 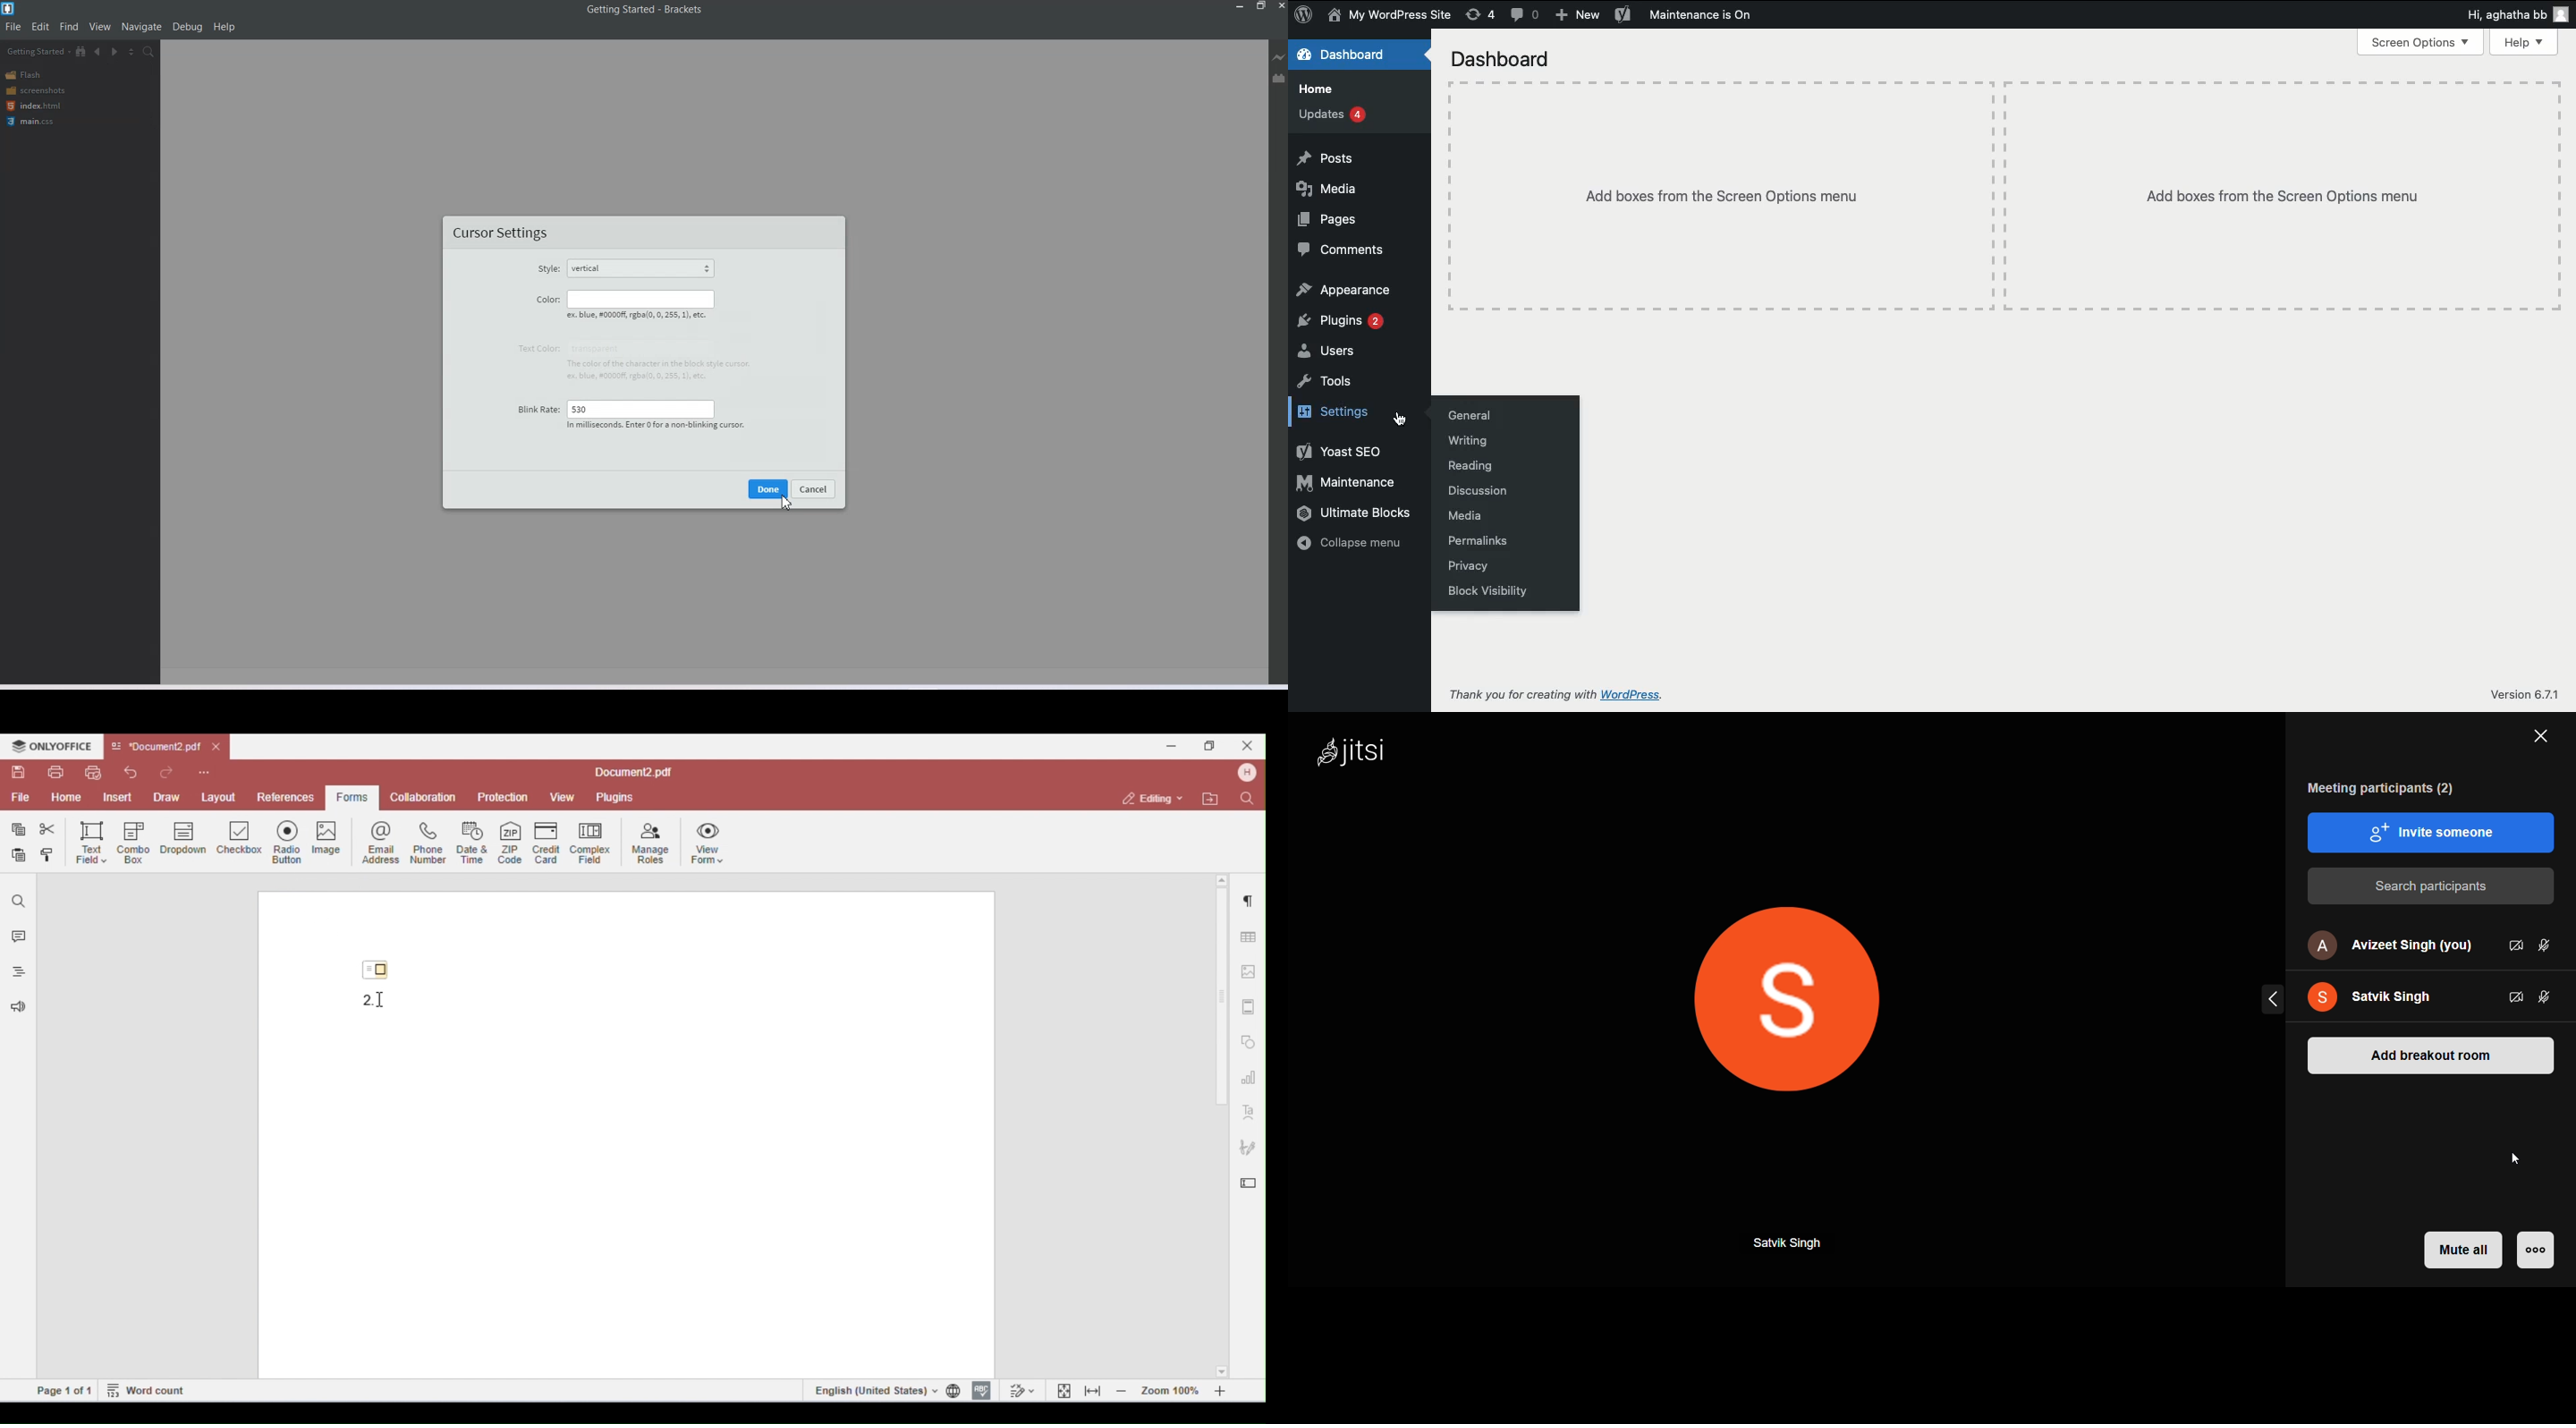 I want to click on display picture, so click(x=1802, y=1000).